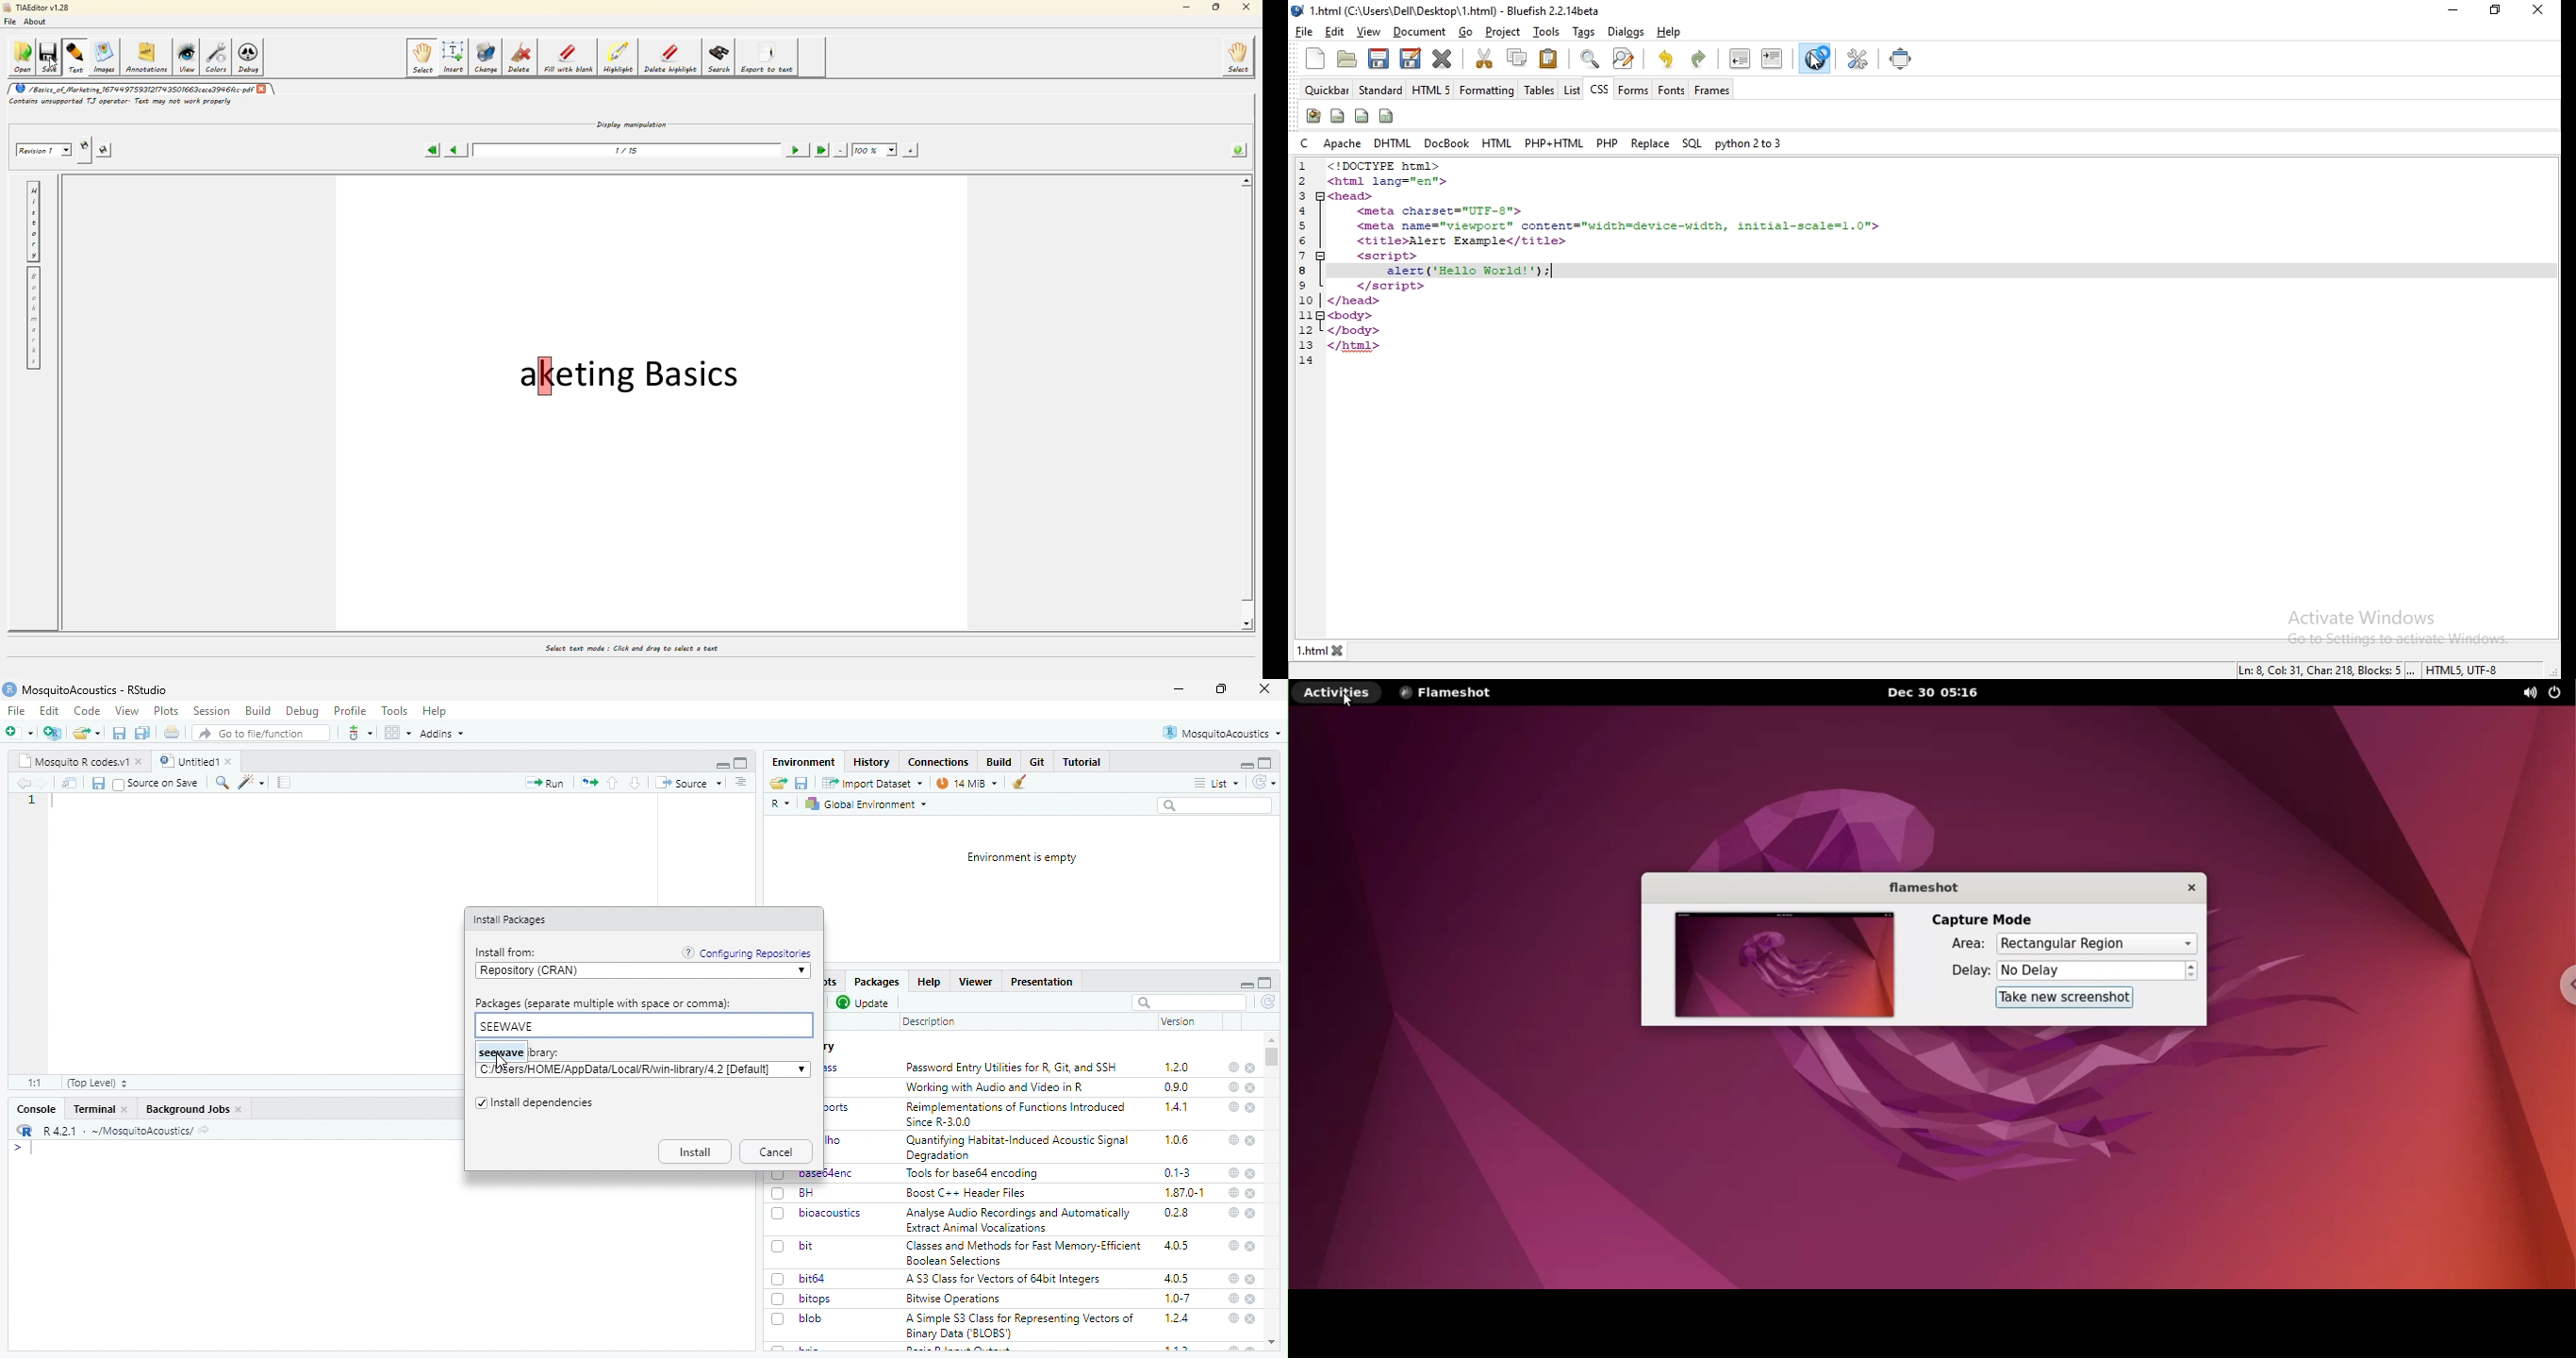 The height and width of the screenshot is (1372, 2576). What do you see at coordinates (1692, 144) in the screenshot?
I see `sql` at bounding box center [1692, 144].